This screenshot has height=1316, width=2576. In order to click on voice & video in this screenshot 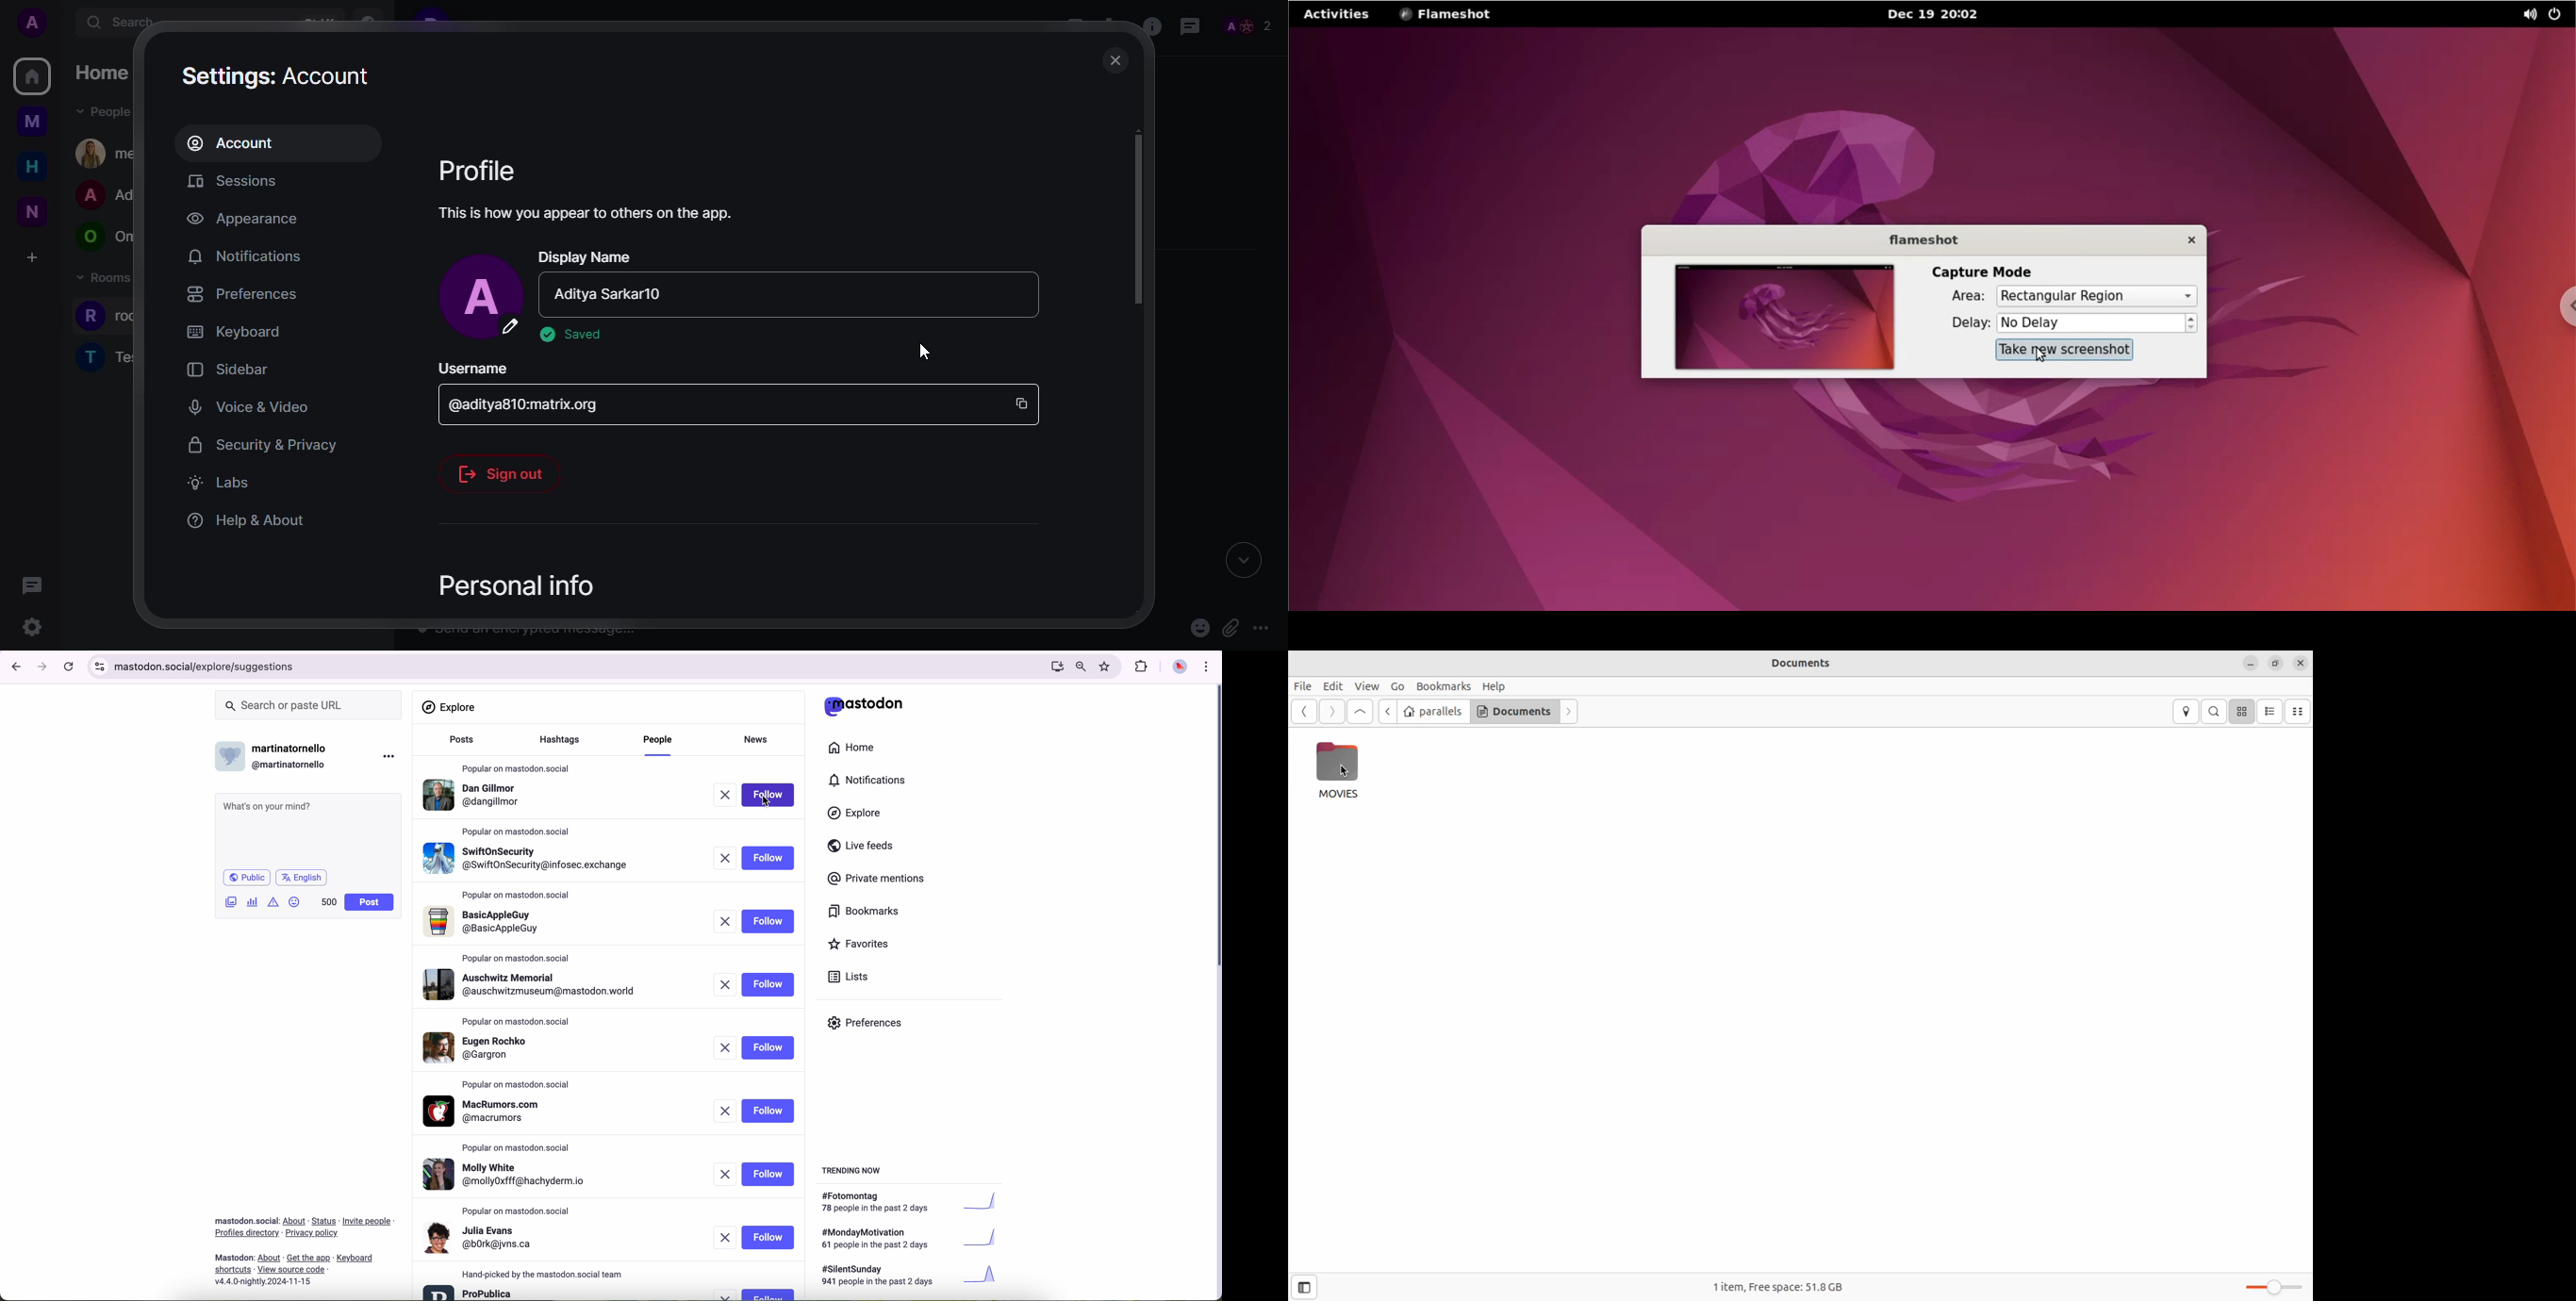, I will do `click(243, 406)`.